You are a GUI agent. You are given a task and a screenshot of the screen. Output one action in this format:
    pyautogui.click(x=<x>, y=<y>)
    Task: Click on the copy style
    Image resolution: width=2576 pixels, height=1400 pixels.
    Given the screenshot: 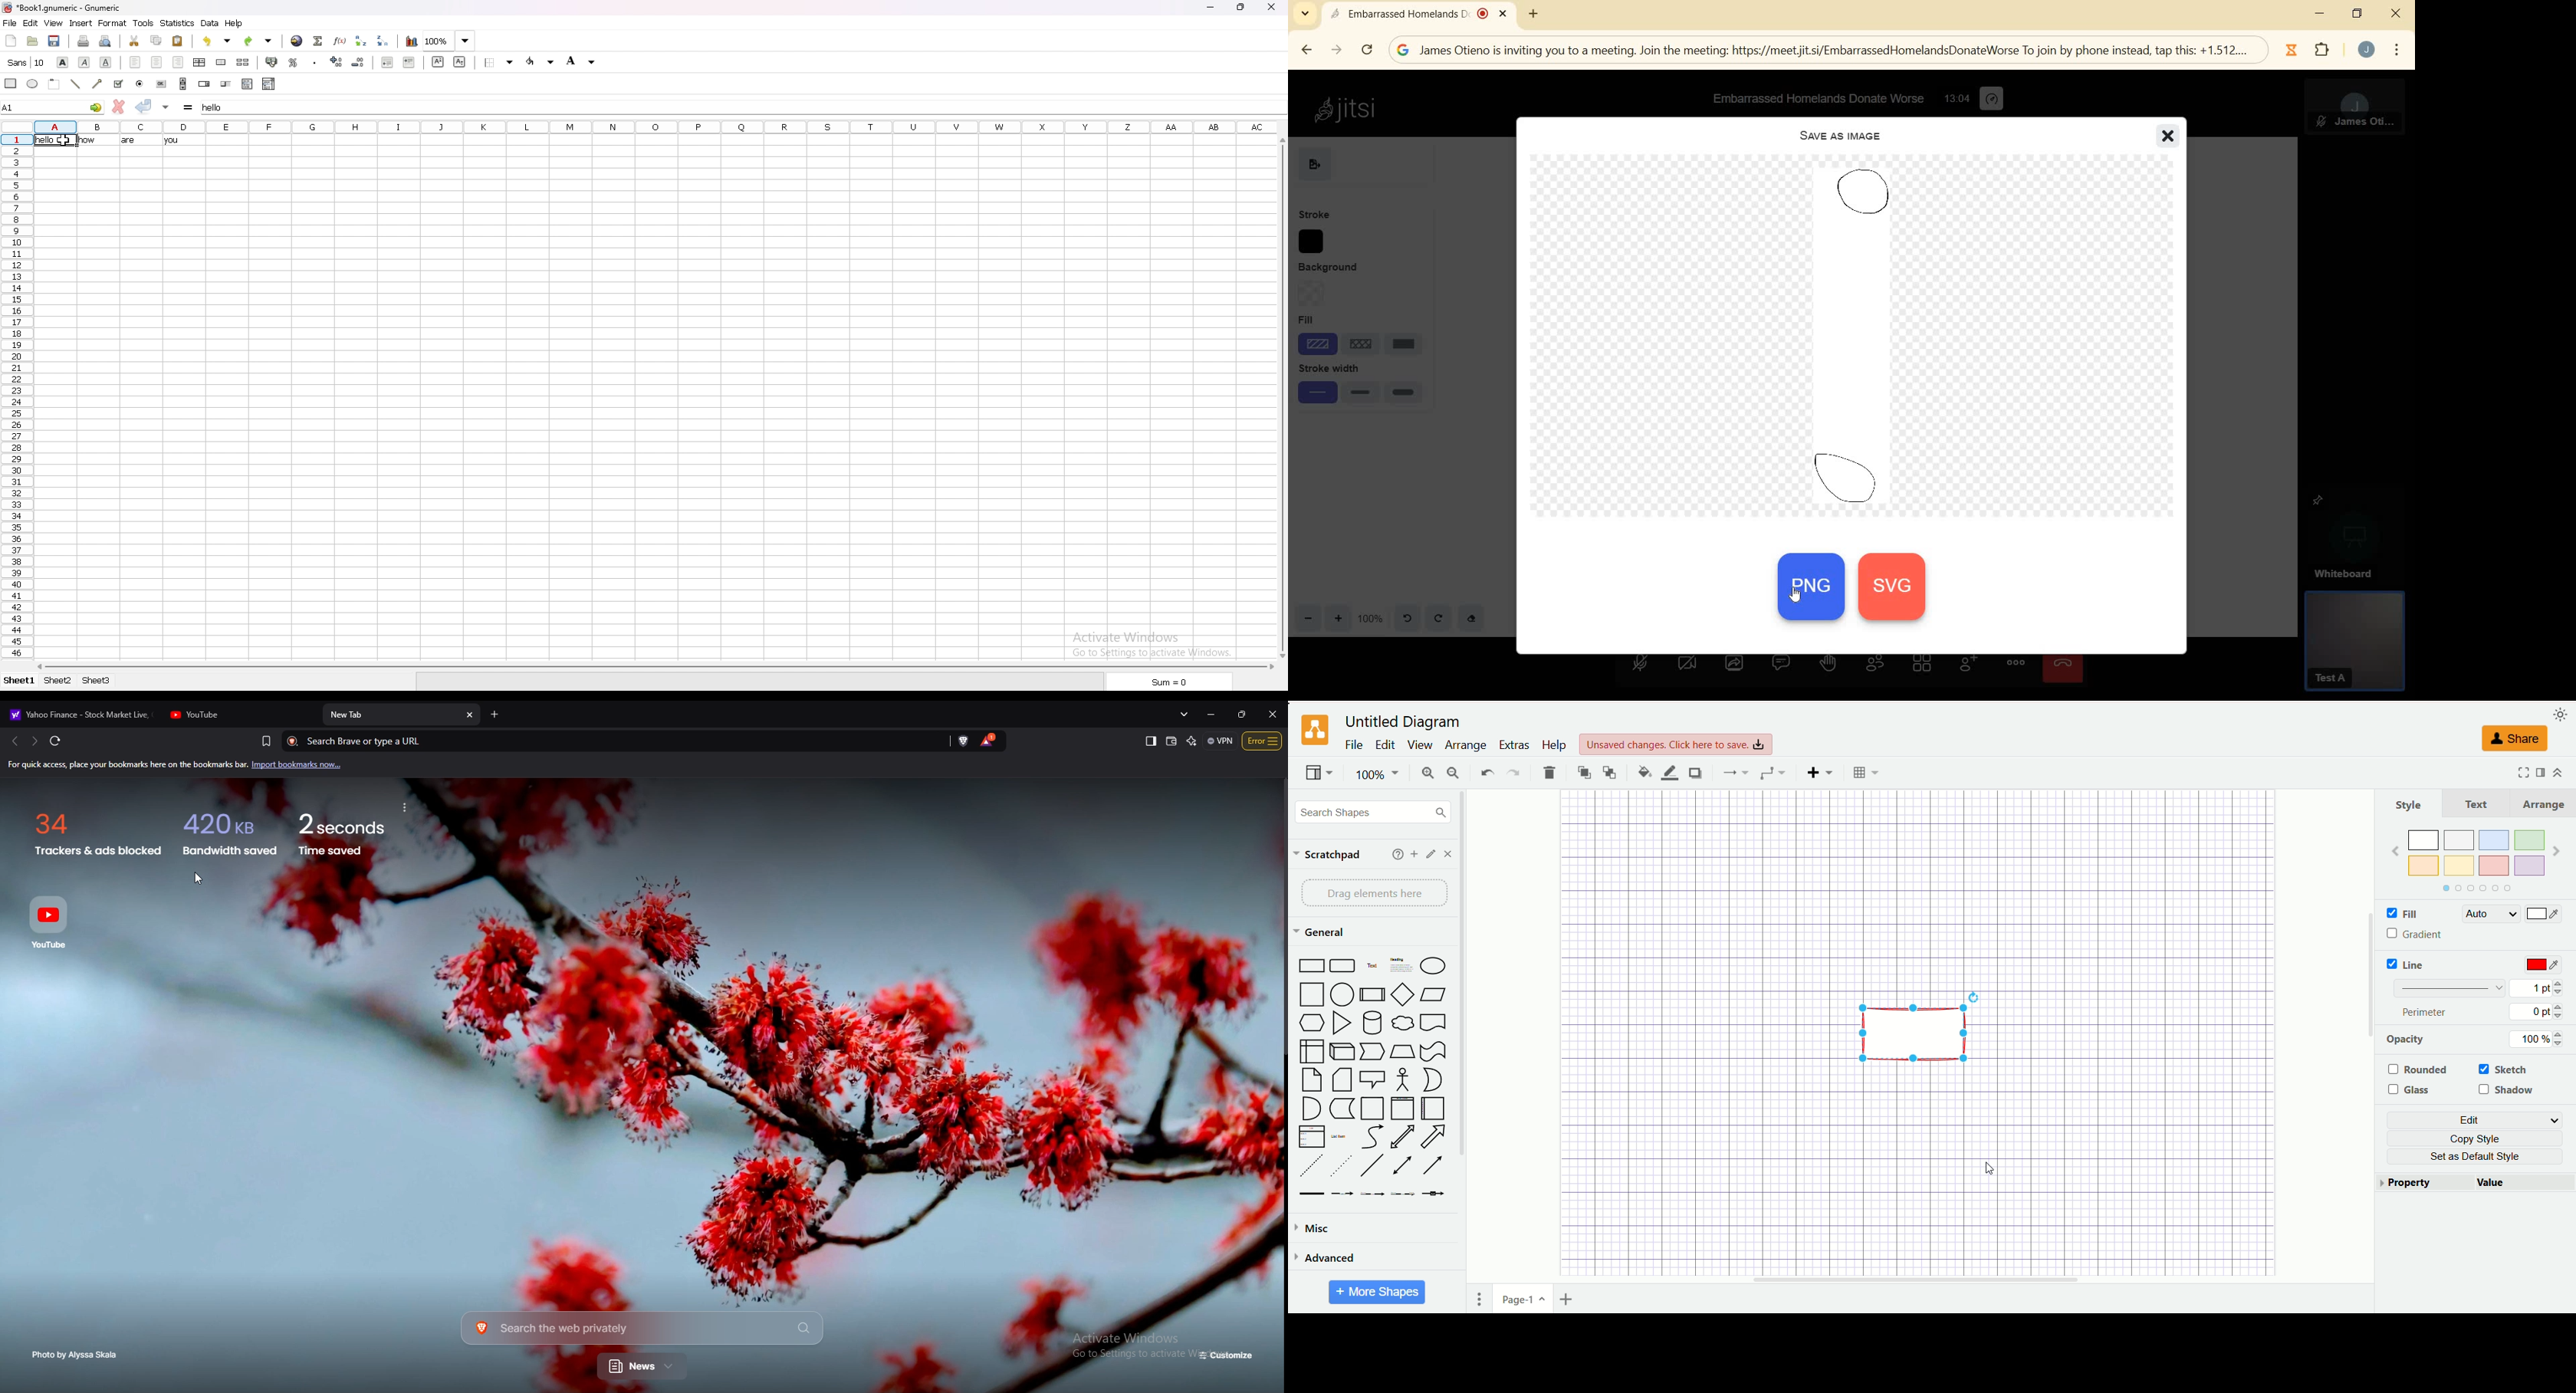 What is the action you would take?
    pyautogui.click(x=2474, y=1138)
    